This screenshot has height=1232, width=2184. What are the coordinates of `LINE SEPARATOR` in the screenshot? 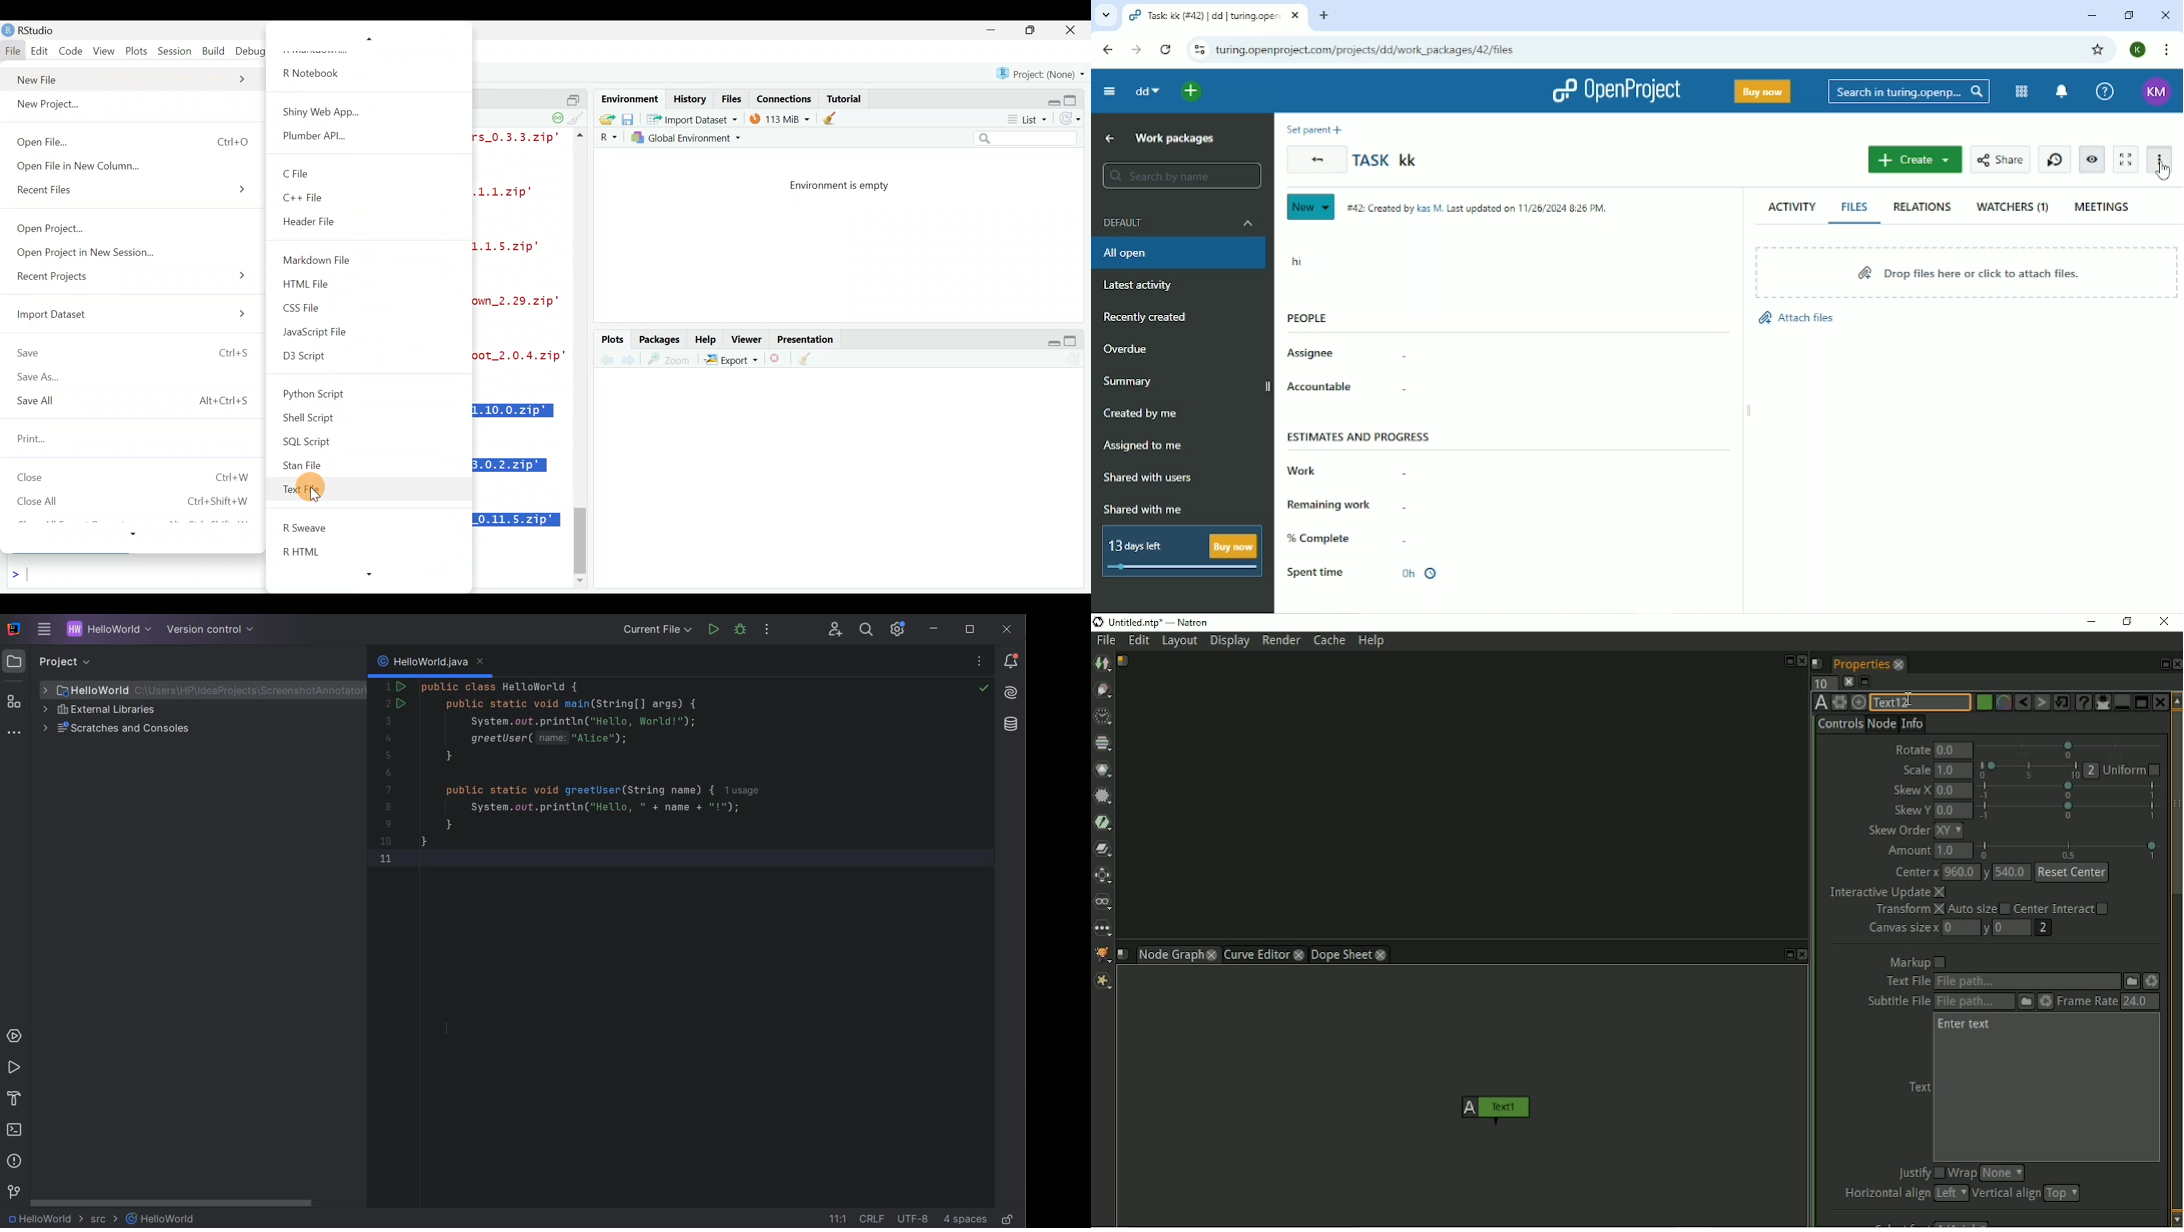 It's located at (872, 1219).